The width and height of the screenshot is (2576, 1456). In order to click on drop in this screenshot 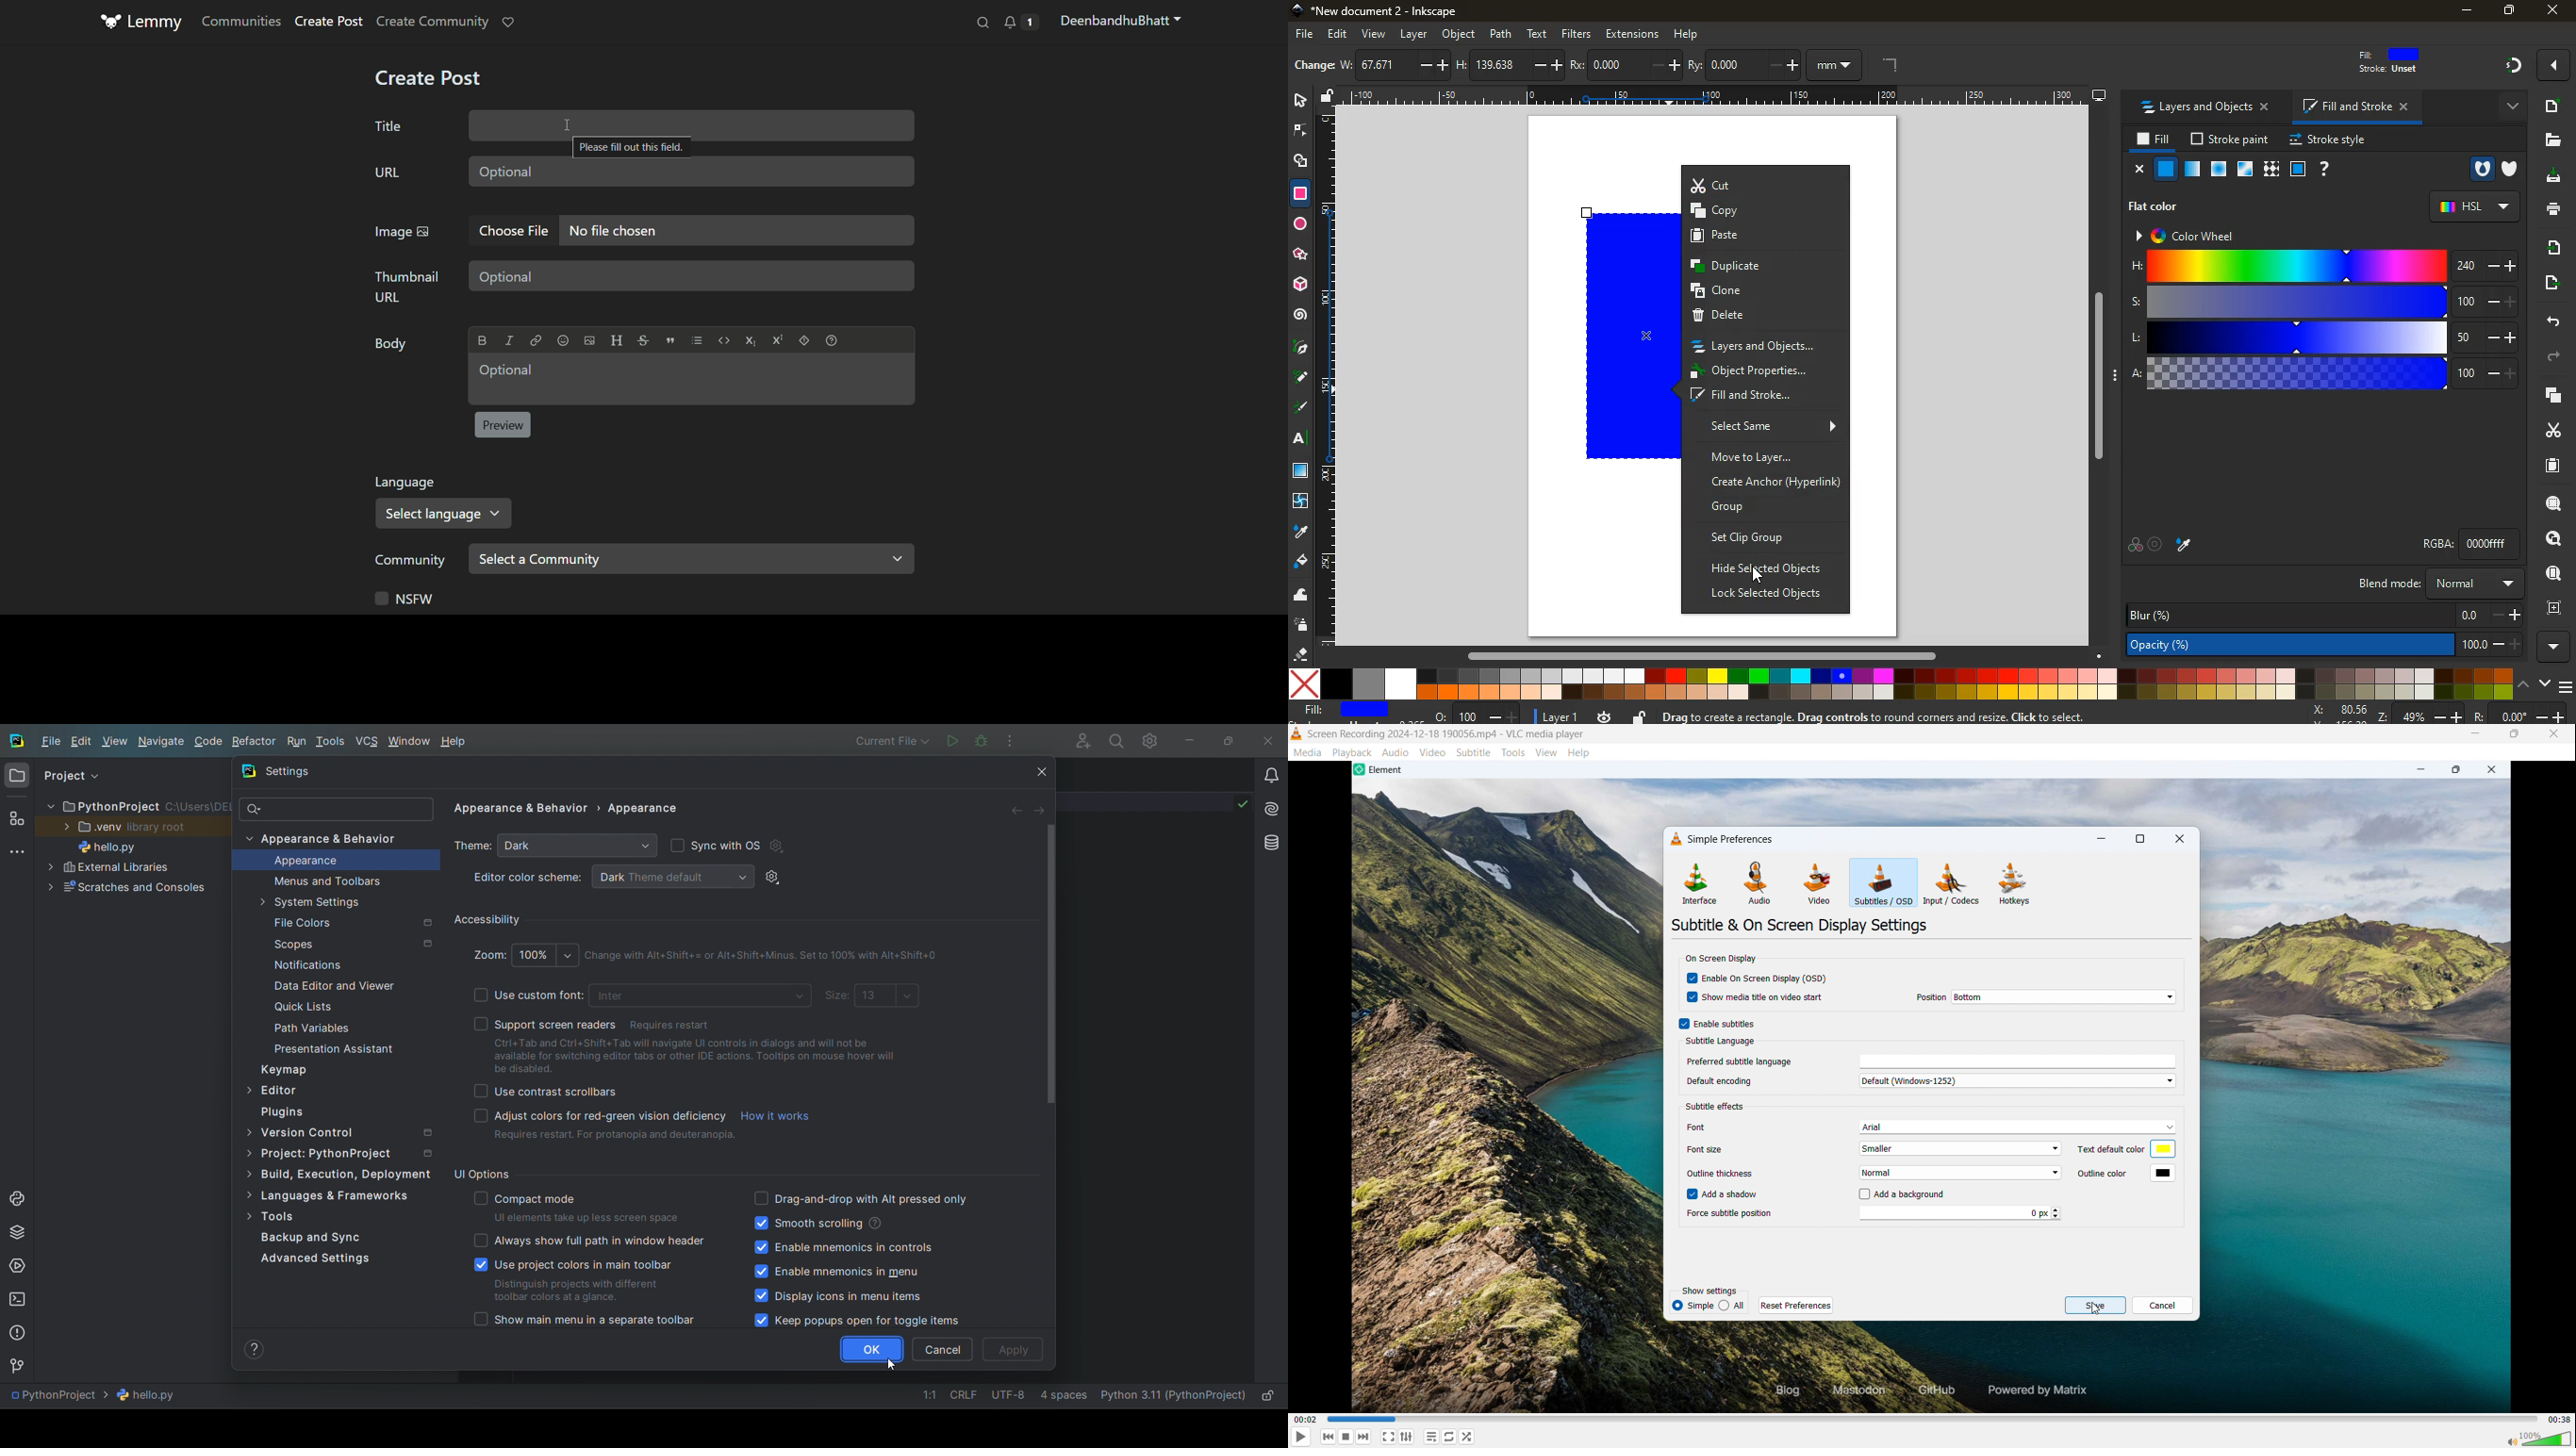, I will do `click(2186, 545)`.